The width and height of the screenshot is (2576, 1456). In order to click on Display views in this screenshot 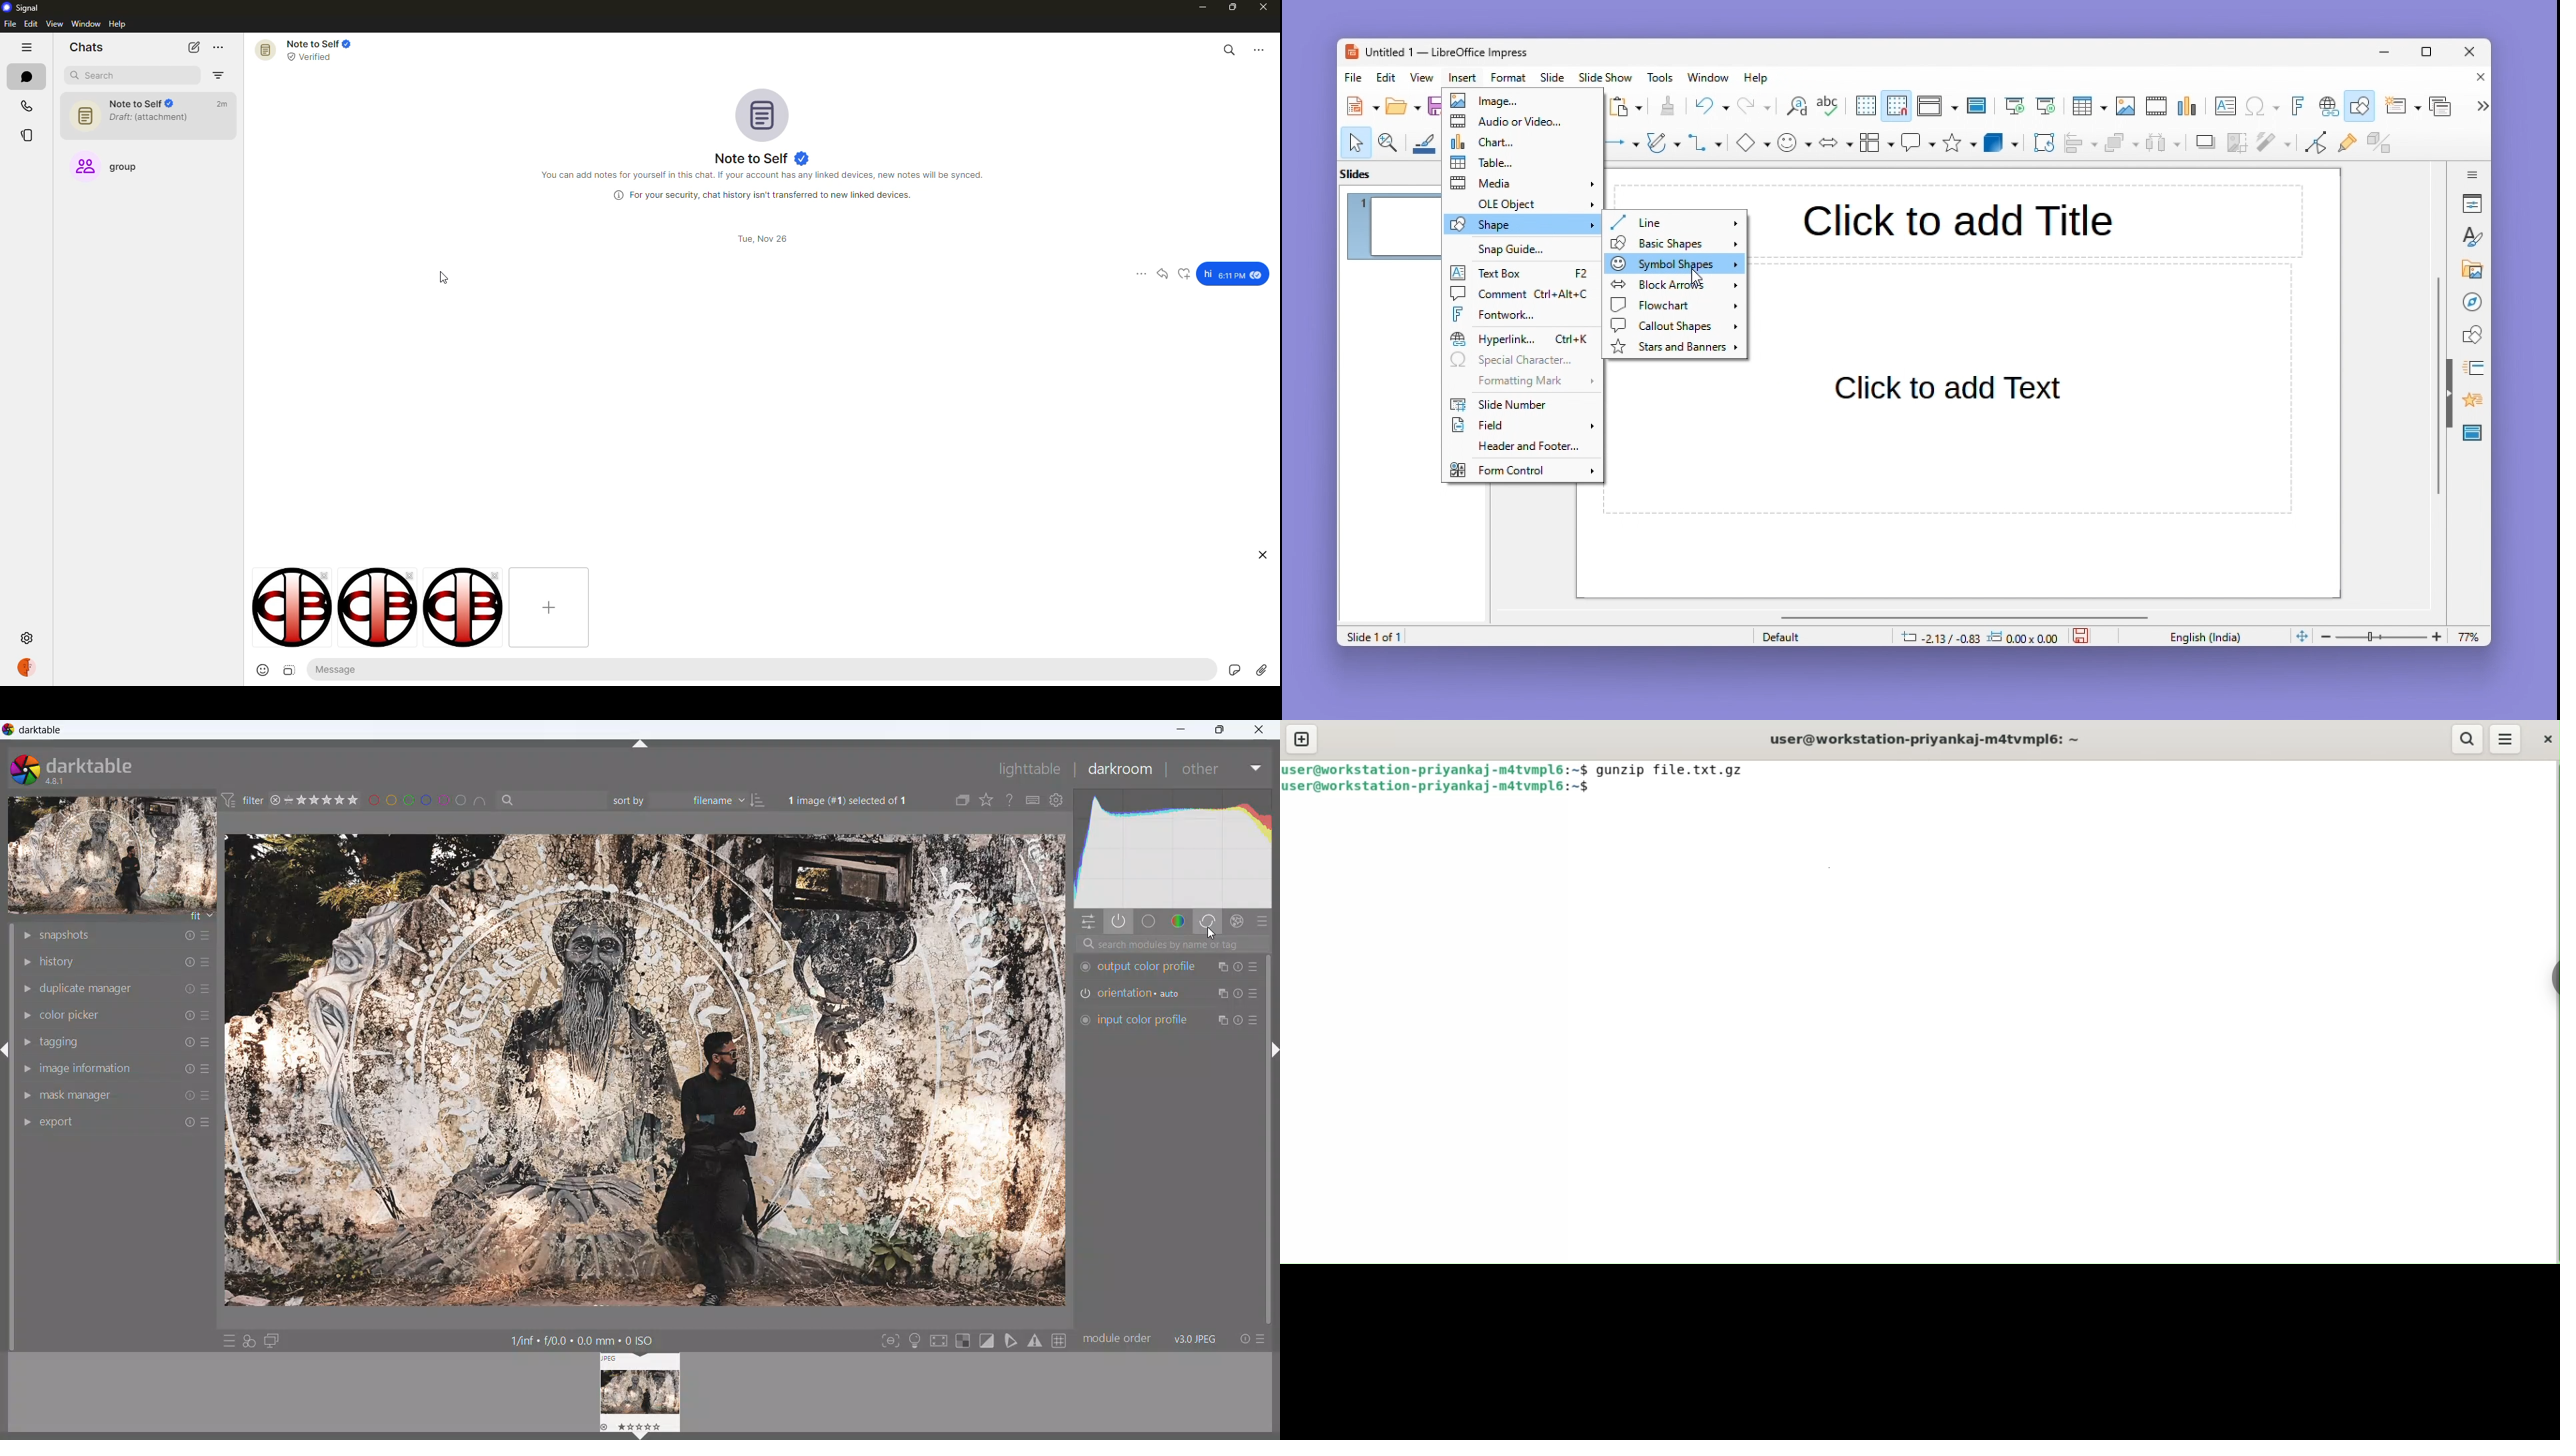, I will do `click(1935, 106)`.